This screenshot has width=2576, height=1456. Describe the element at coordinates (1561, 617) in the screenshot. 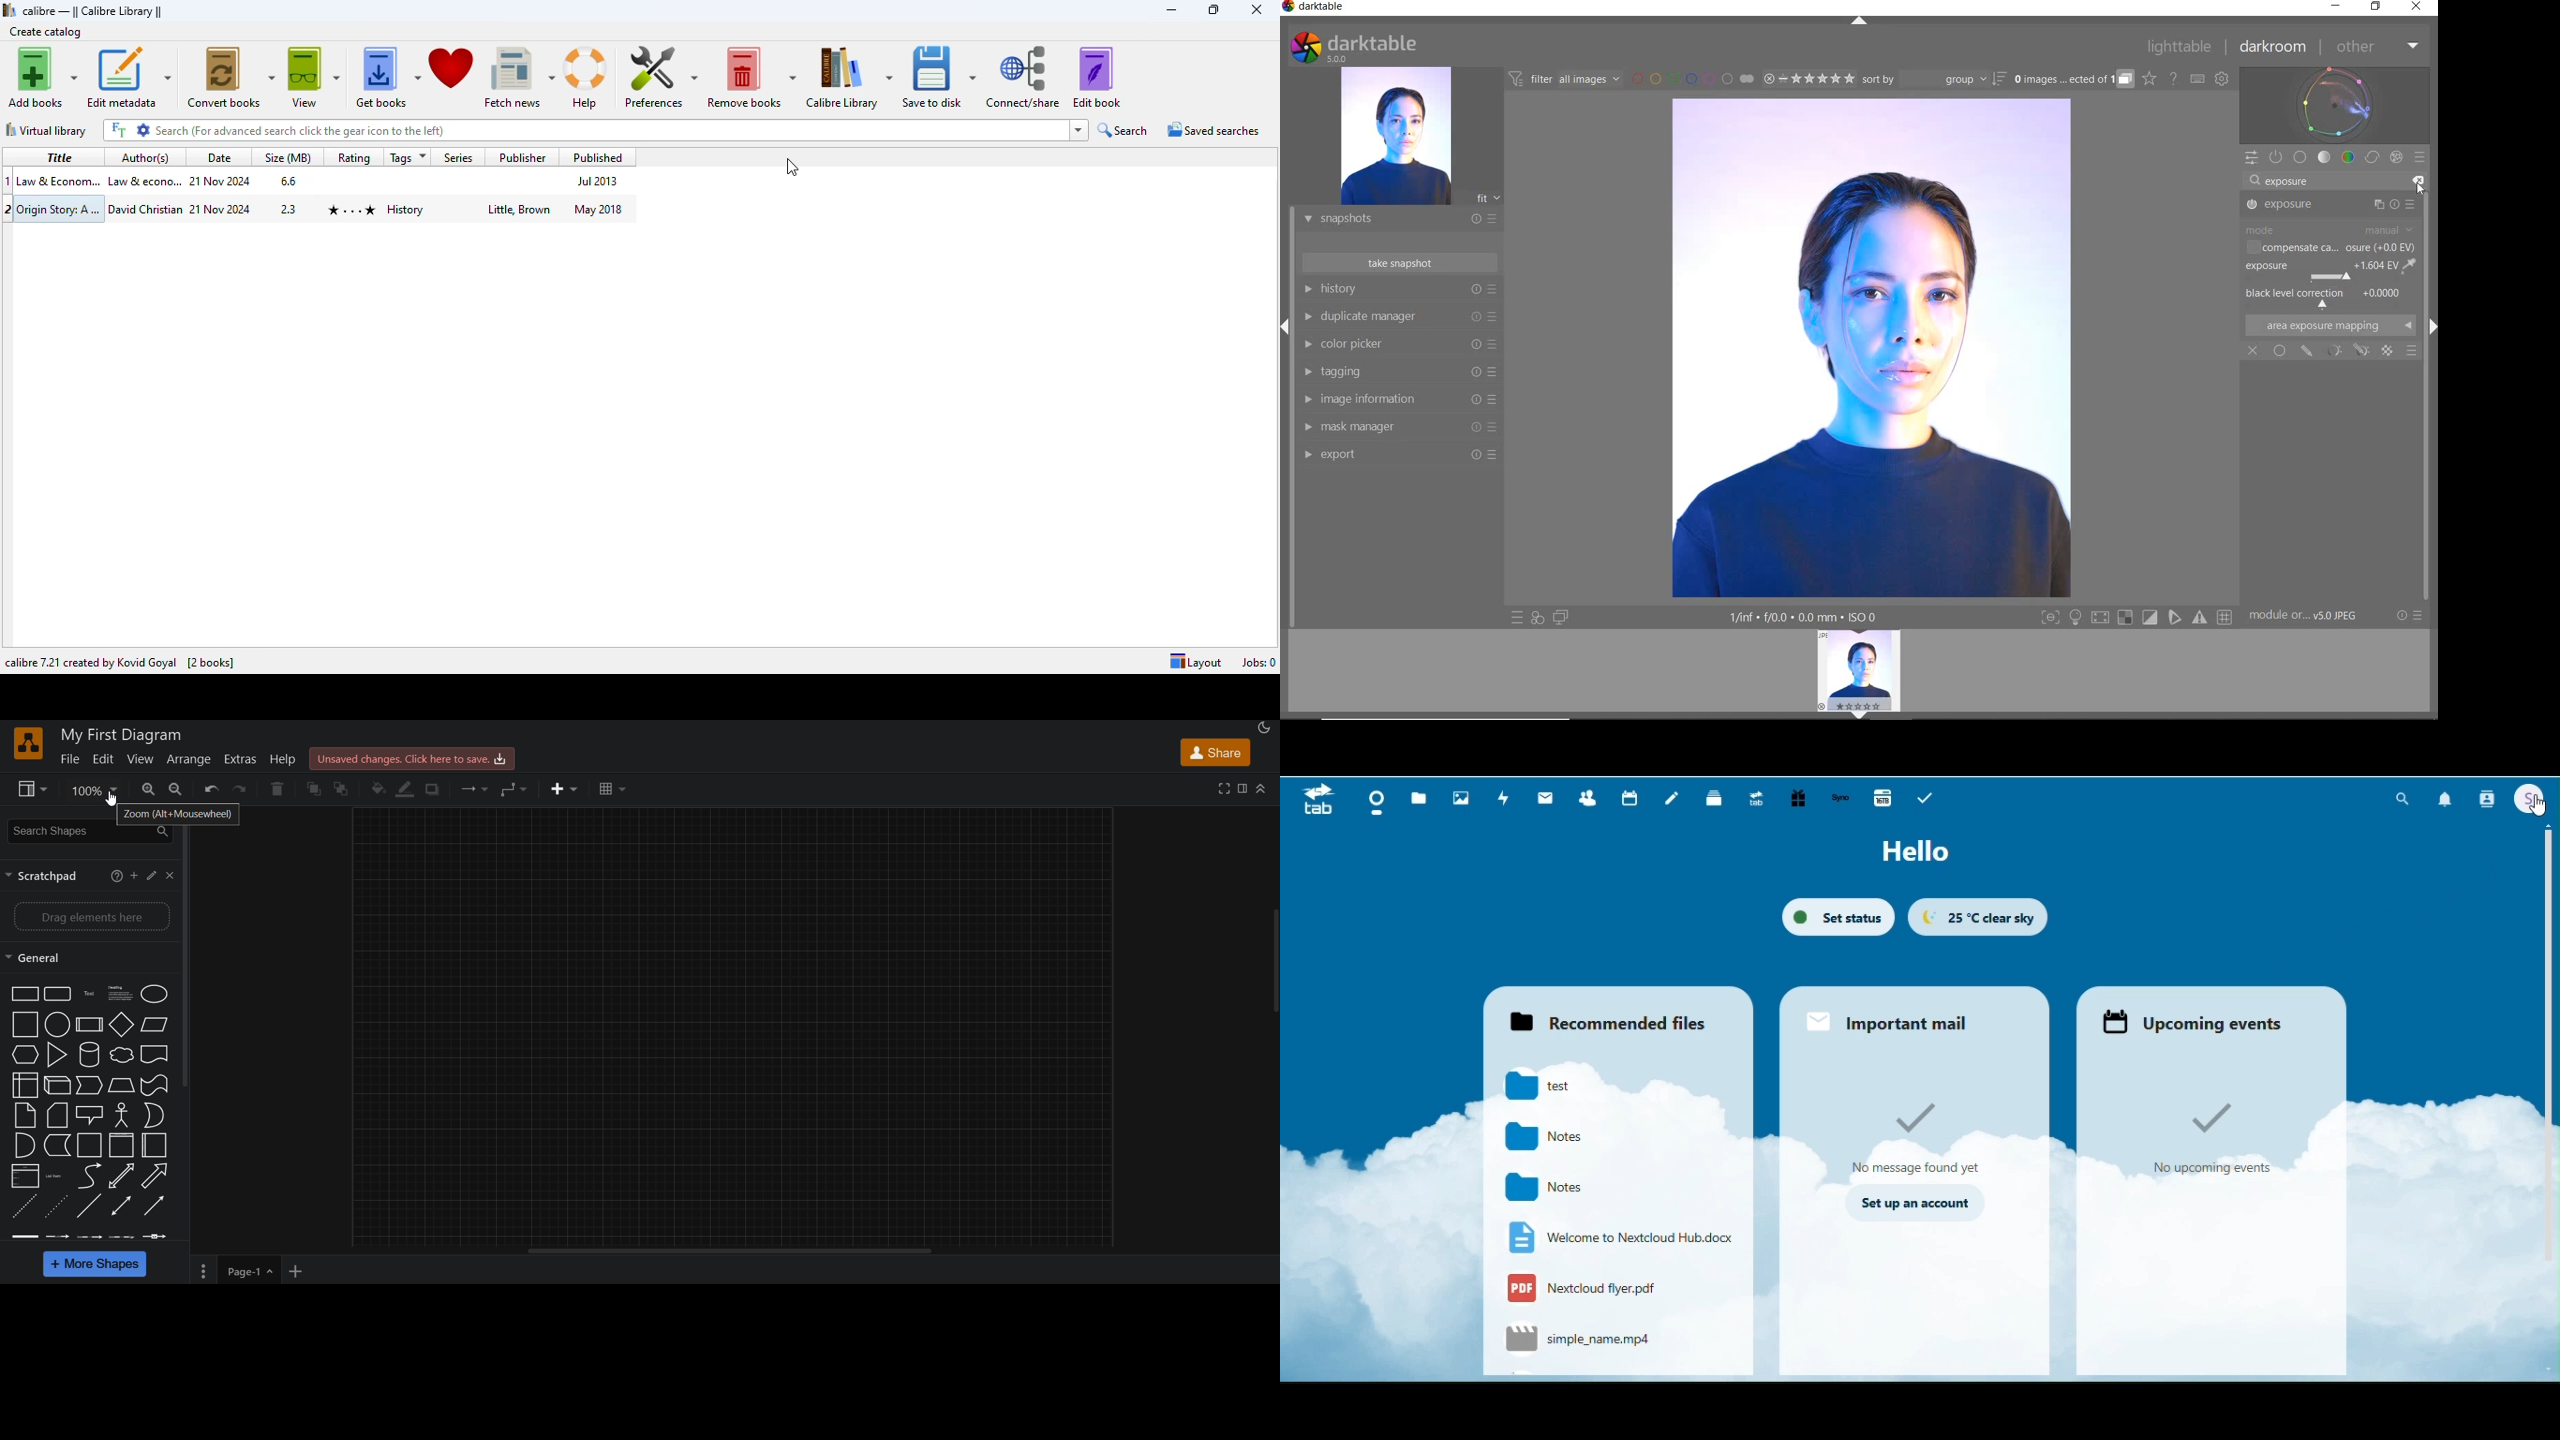

I see `DISPLAY A SECOND DARKROOM IMAGE WINDOW` at that location.